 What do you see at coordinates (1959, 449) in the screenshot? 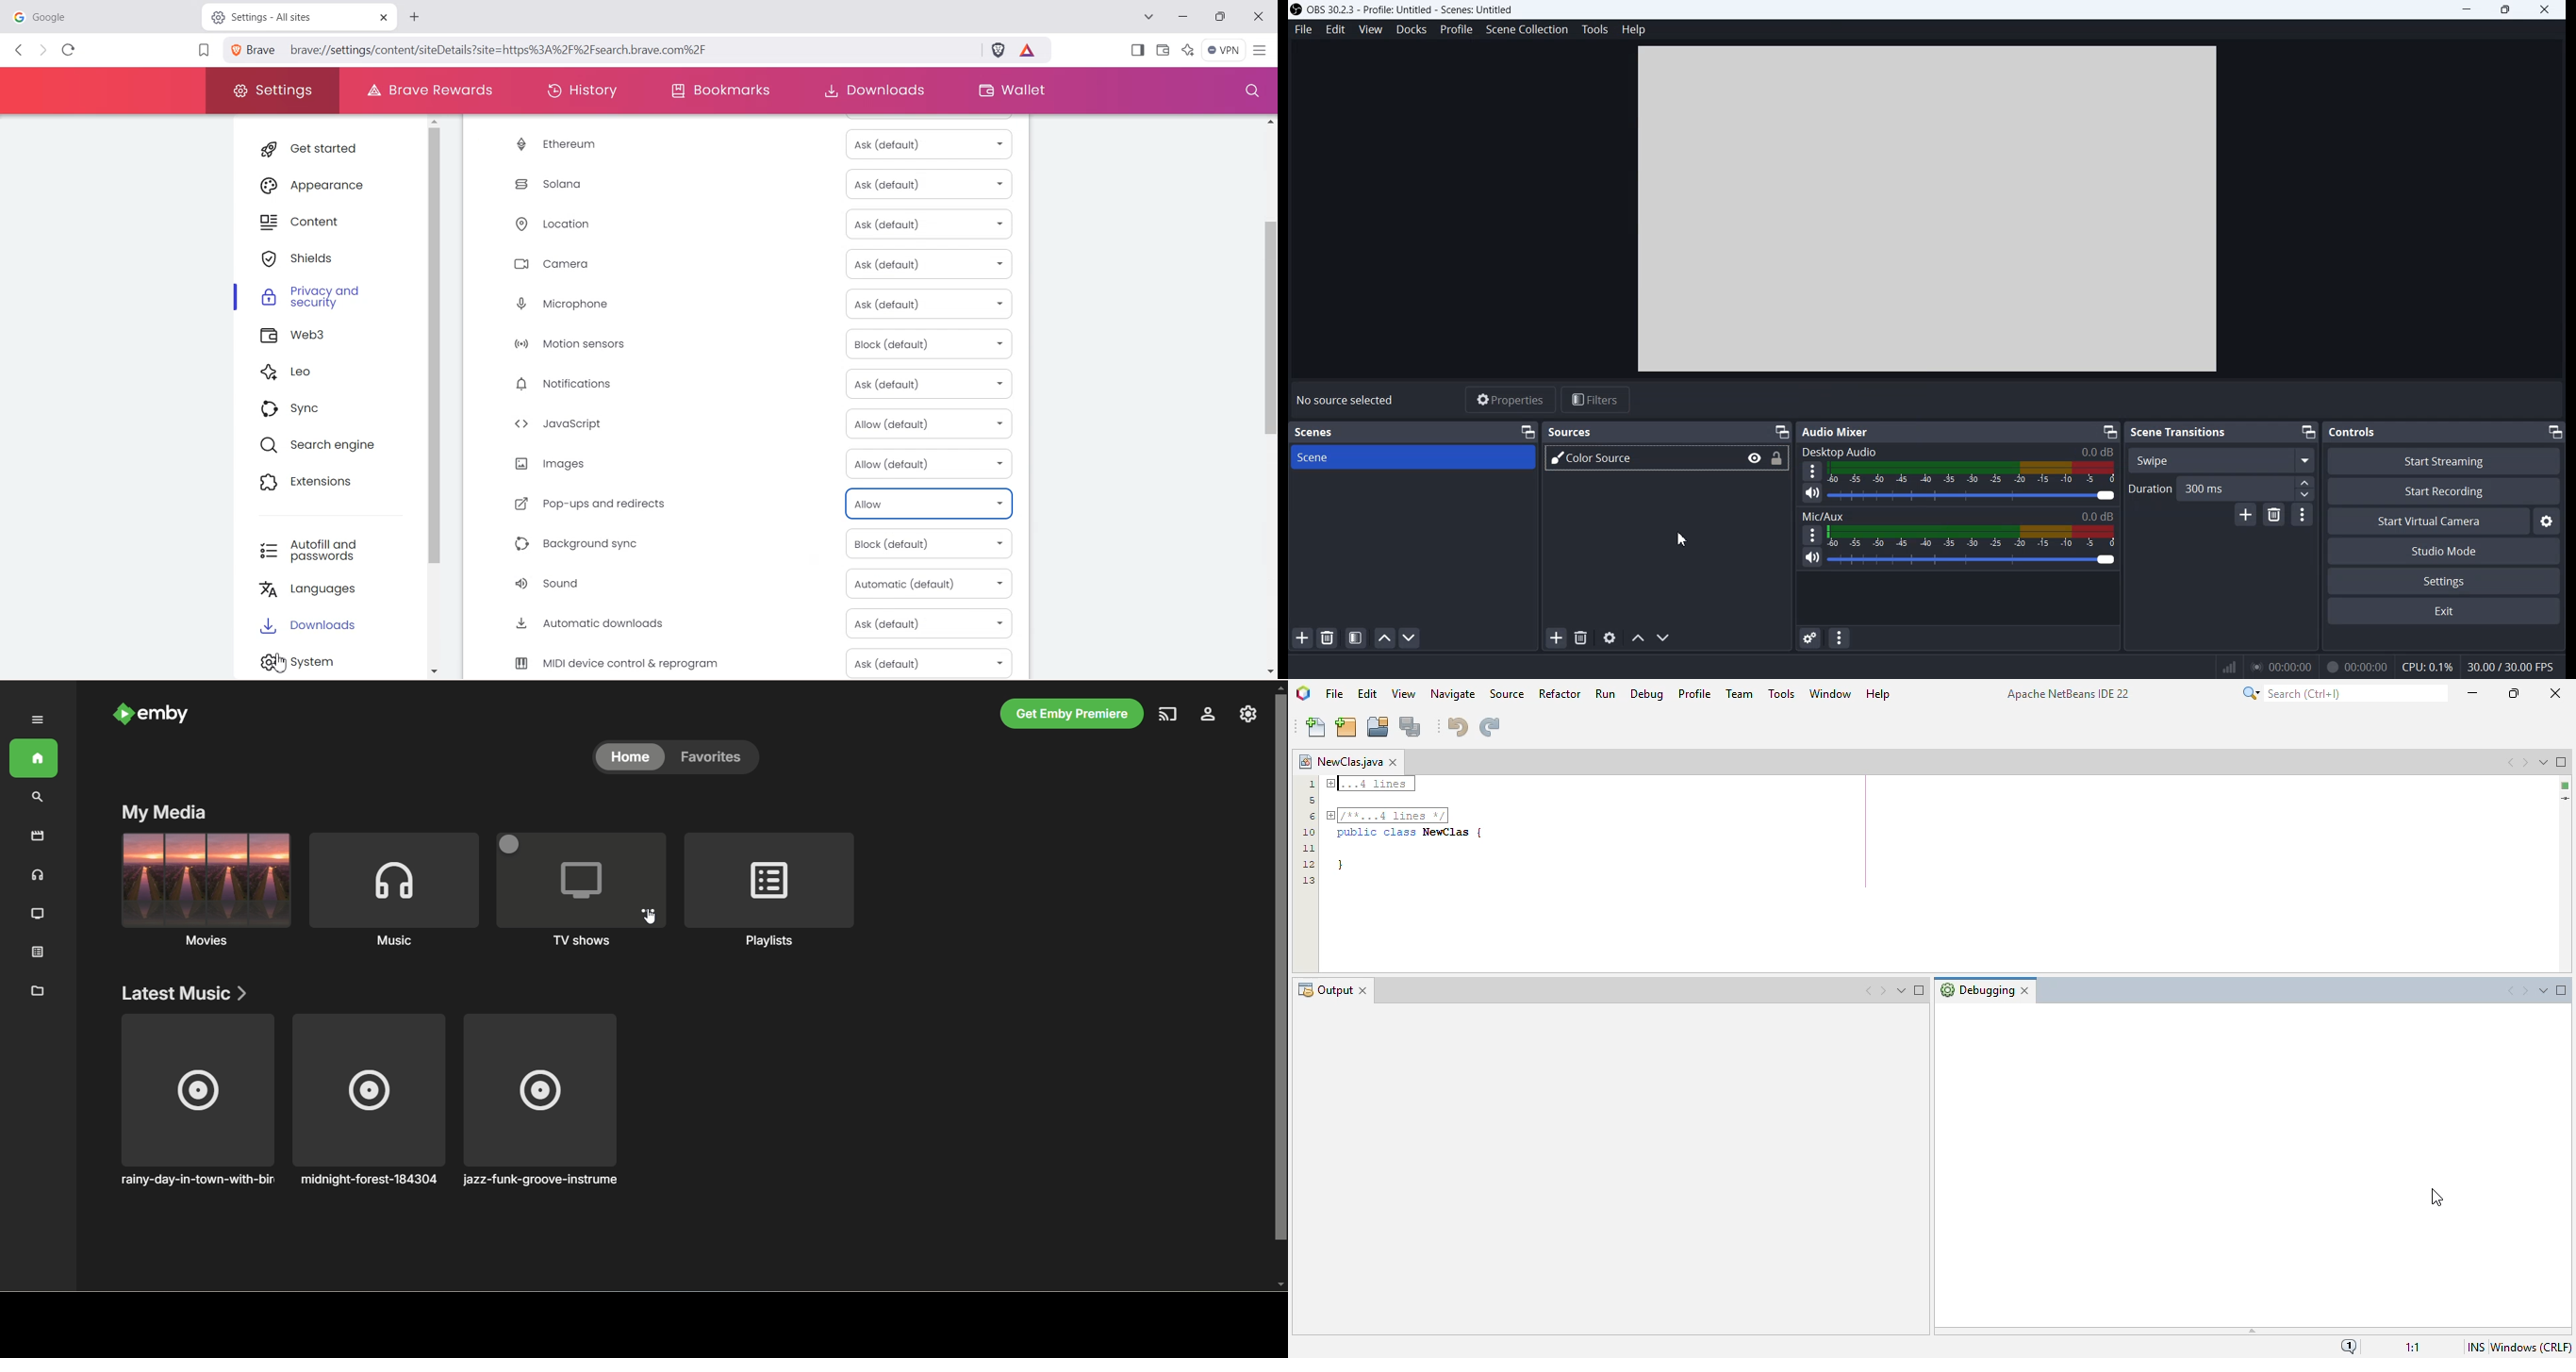
I see `Desktop Audio 0.0 dB` at bounding box center [1959, 449].